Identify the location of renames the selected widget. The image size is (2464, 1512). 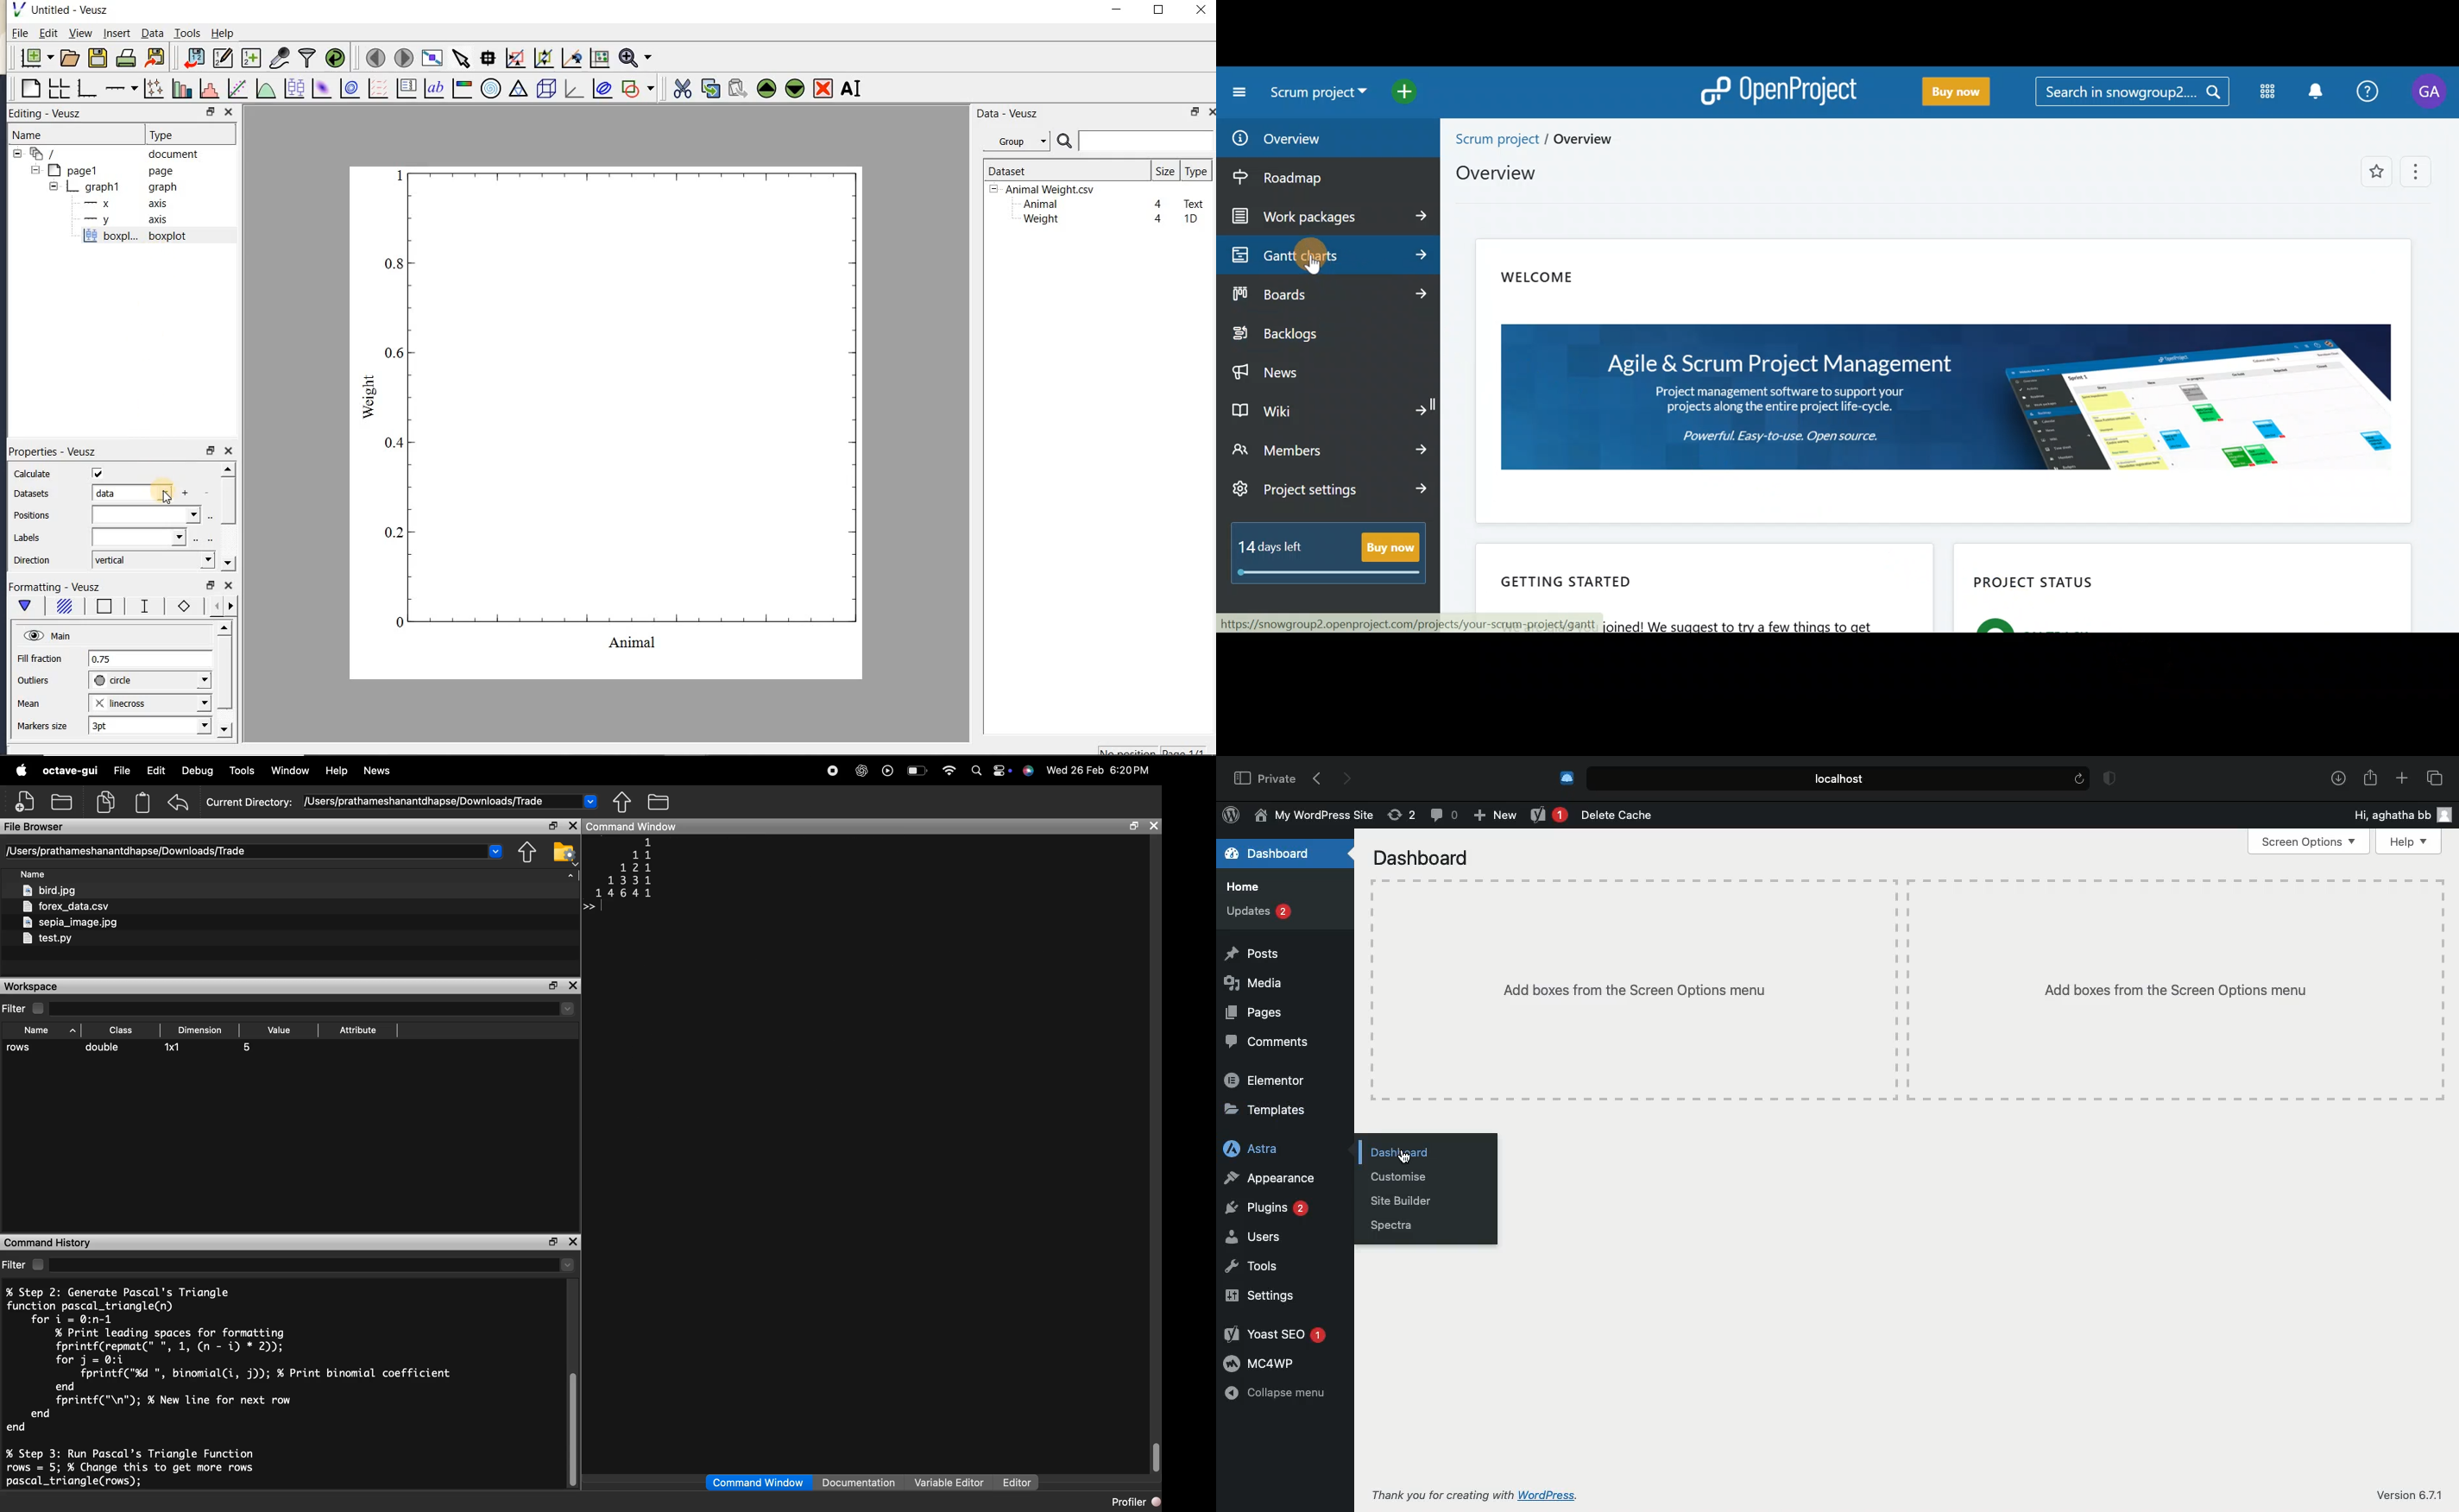
(850, 88).